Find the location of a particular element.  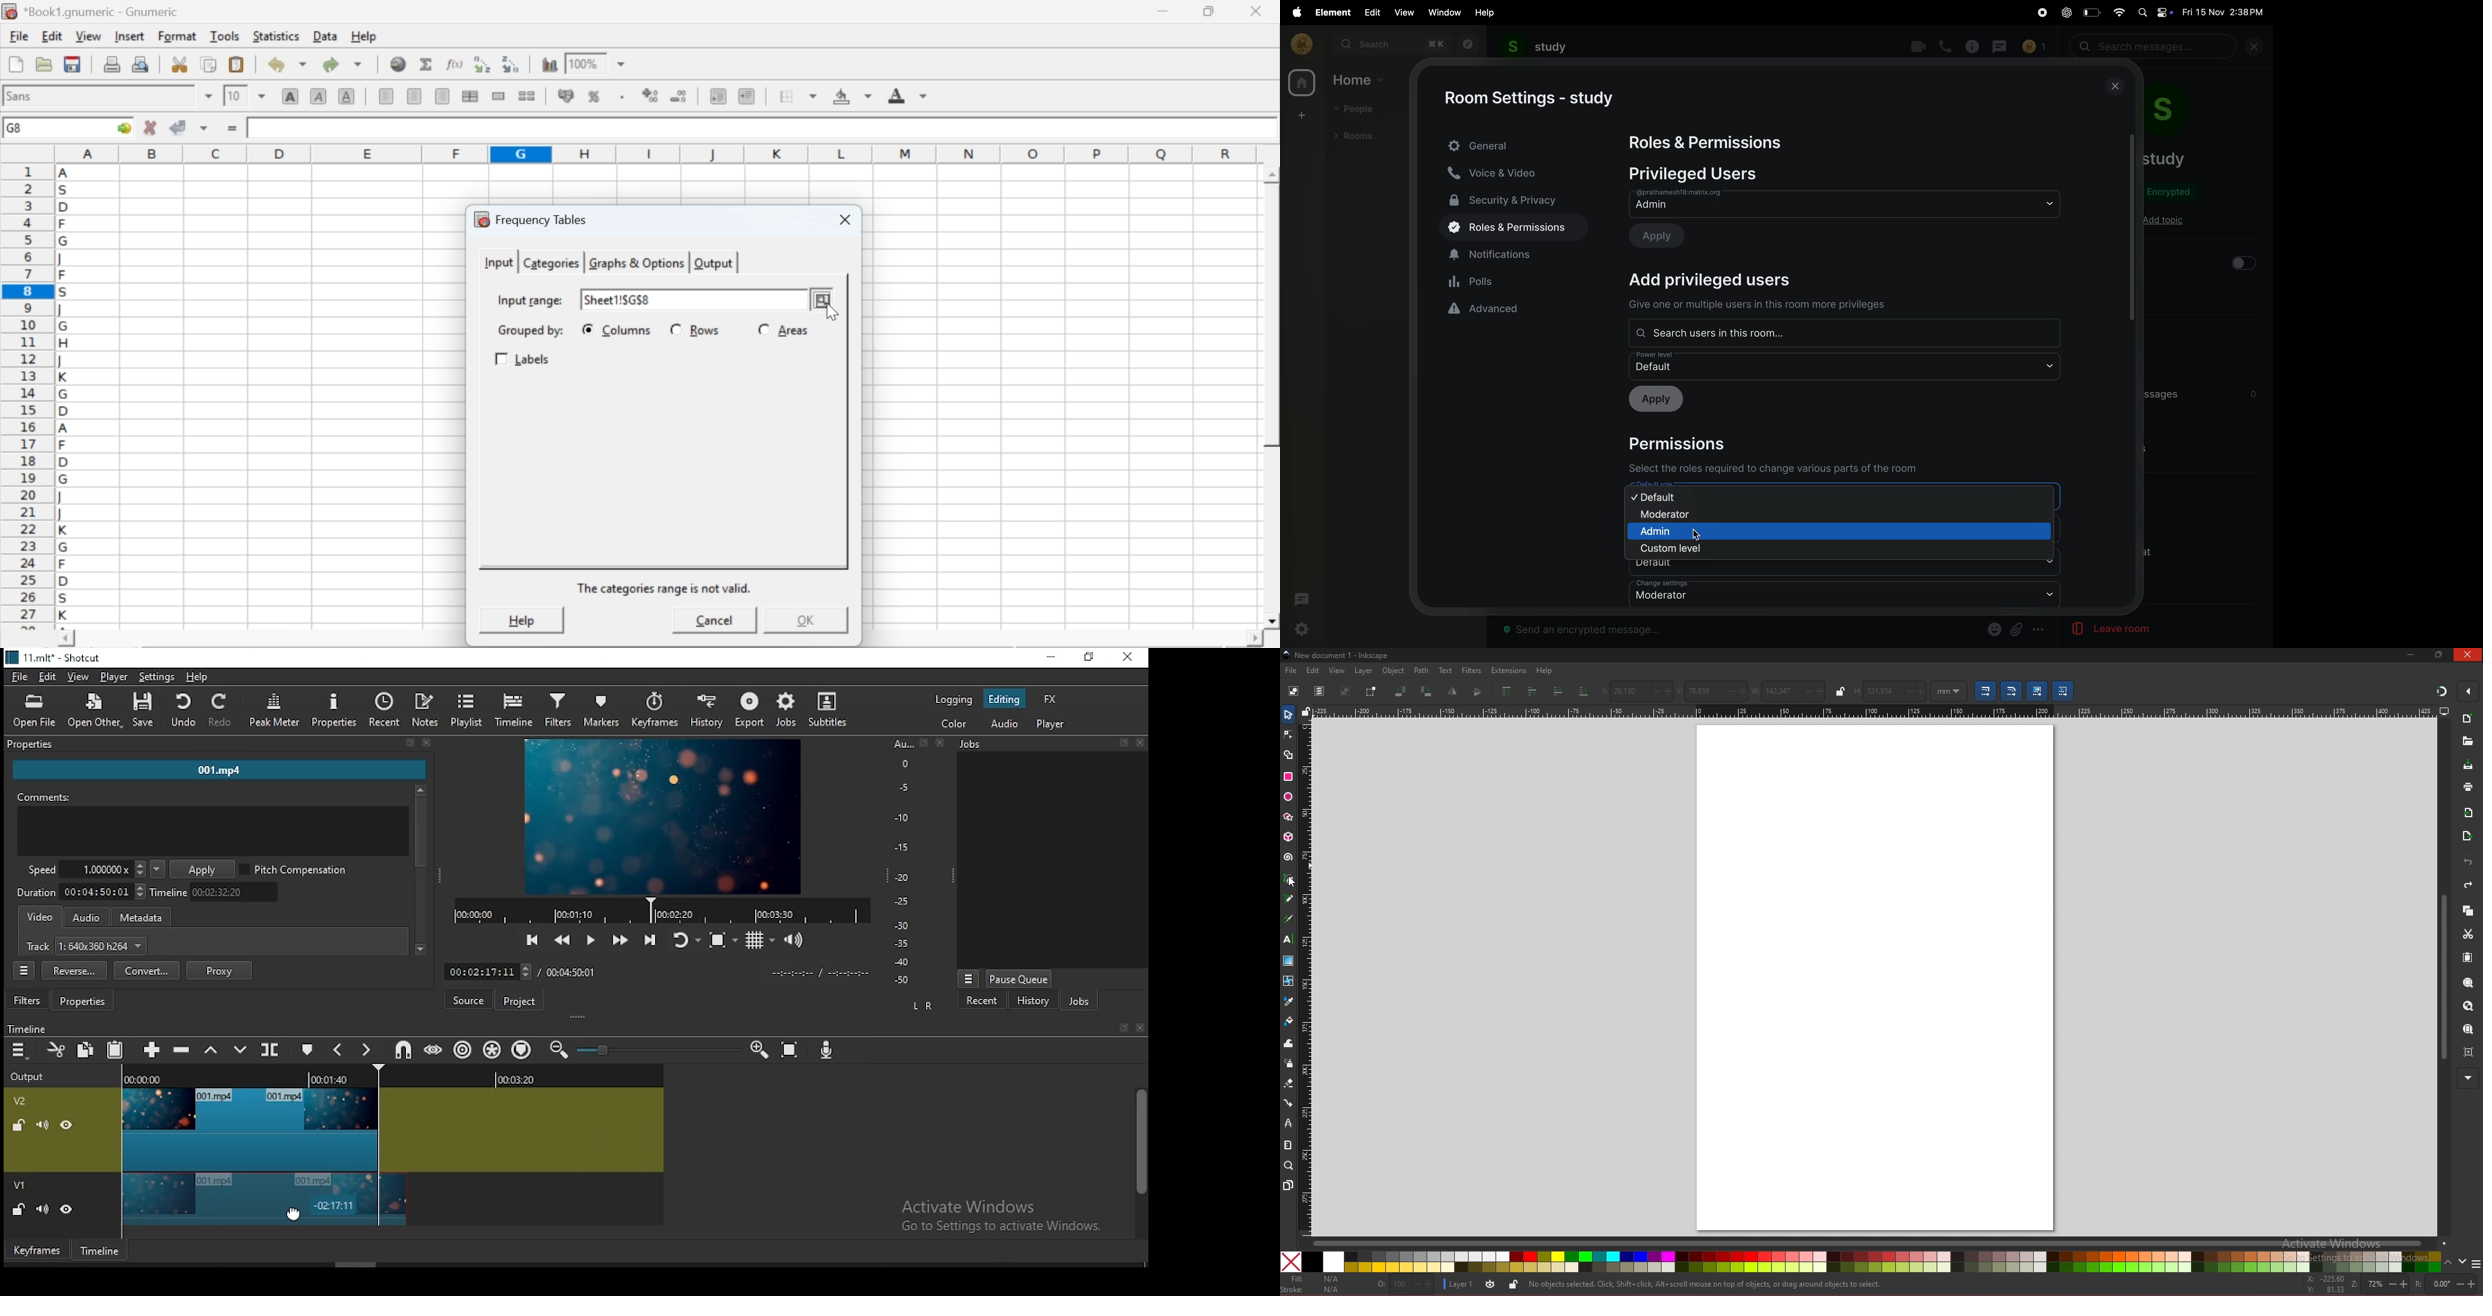

spray is located at coordinates (1288, 1063).